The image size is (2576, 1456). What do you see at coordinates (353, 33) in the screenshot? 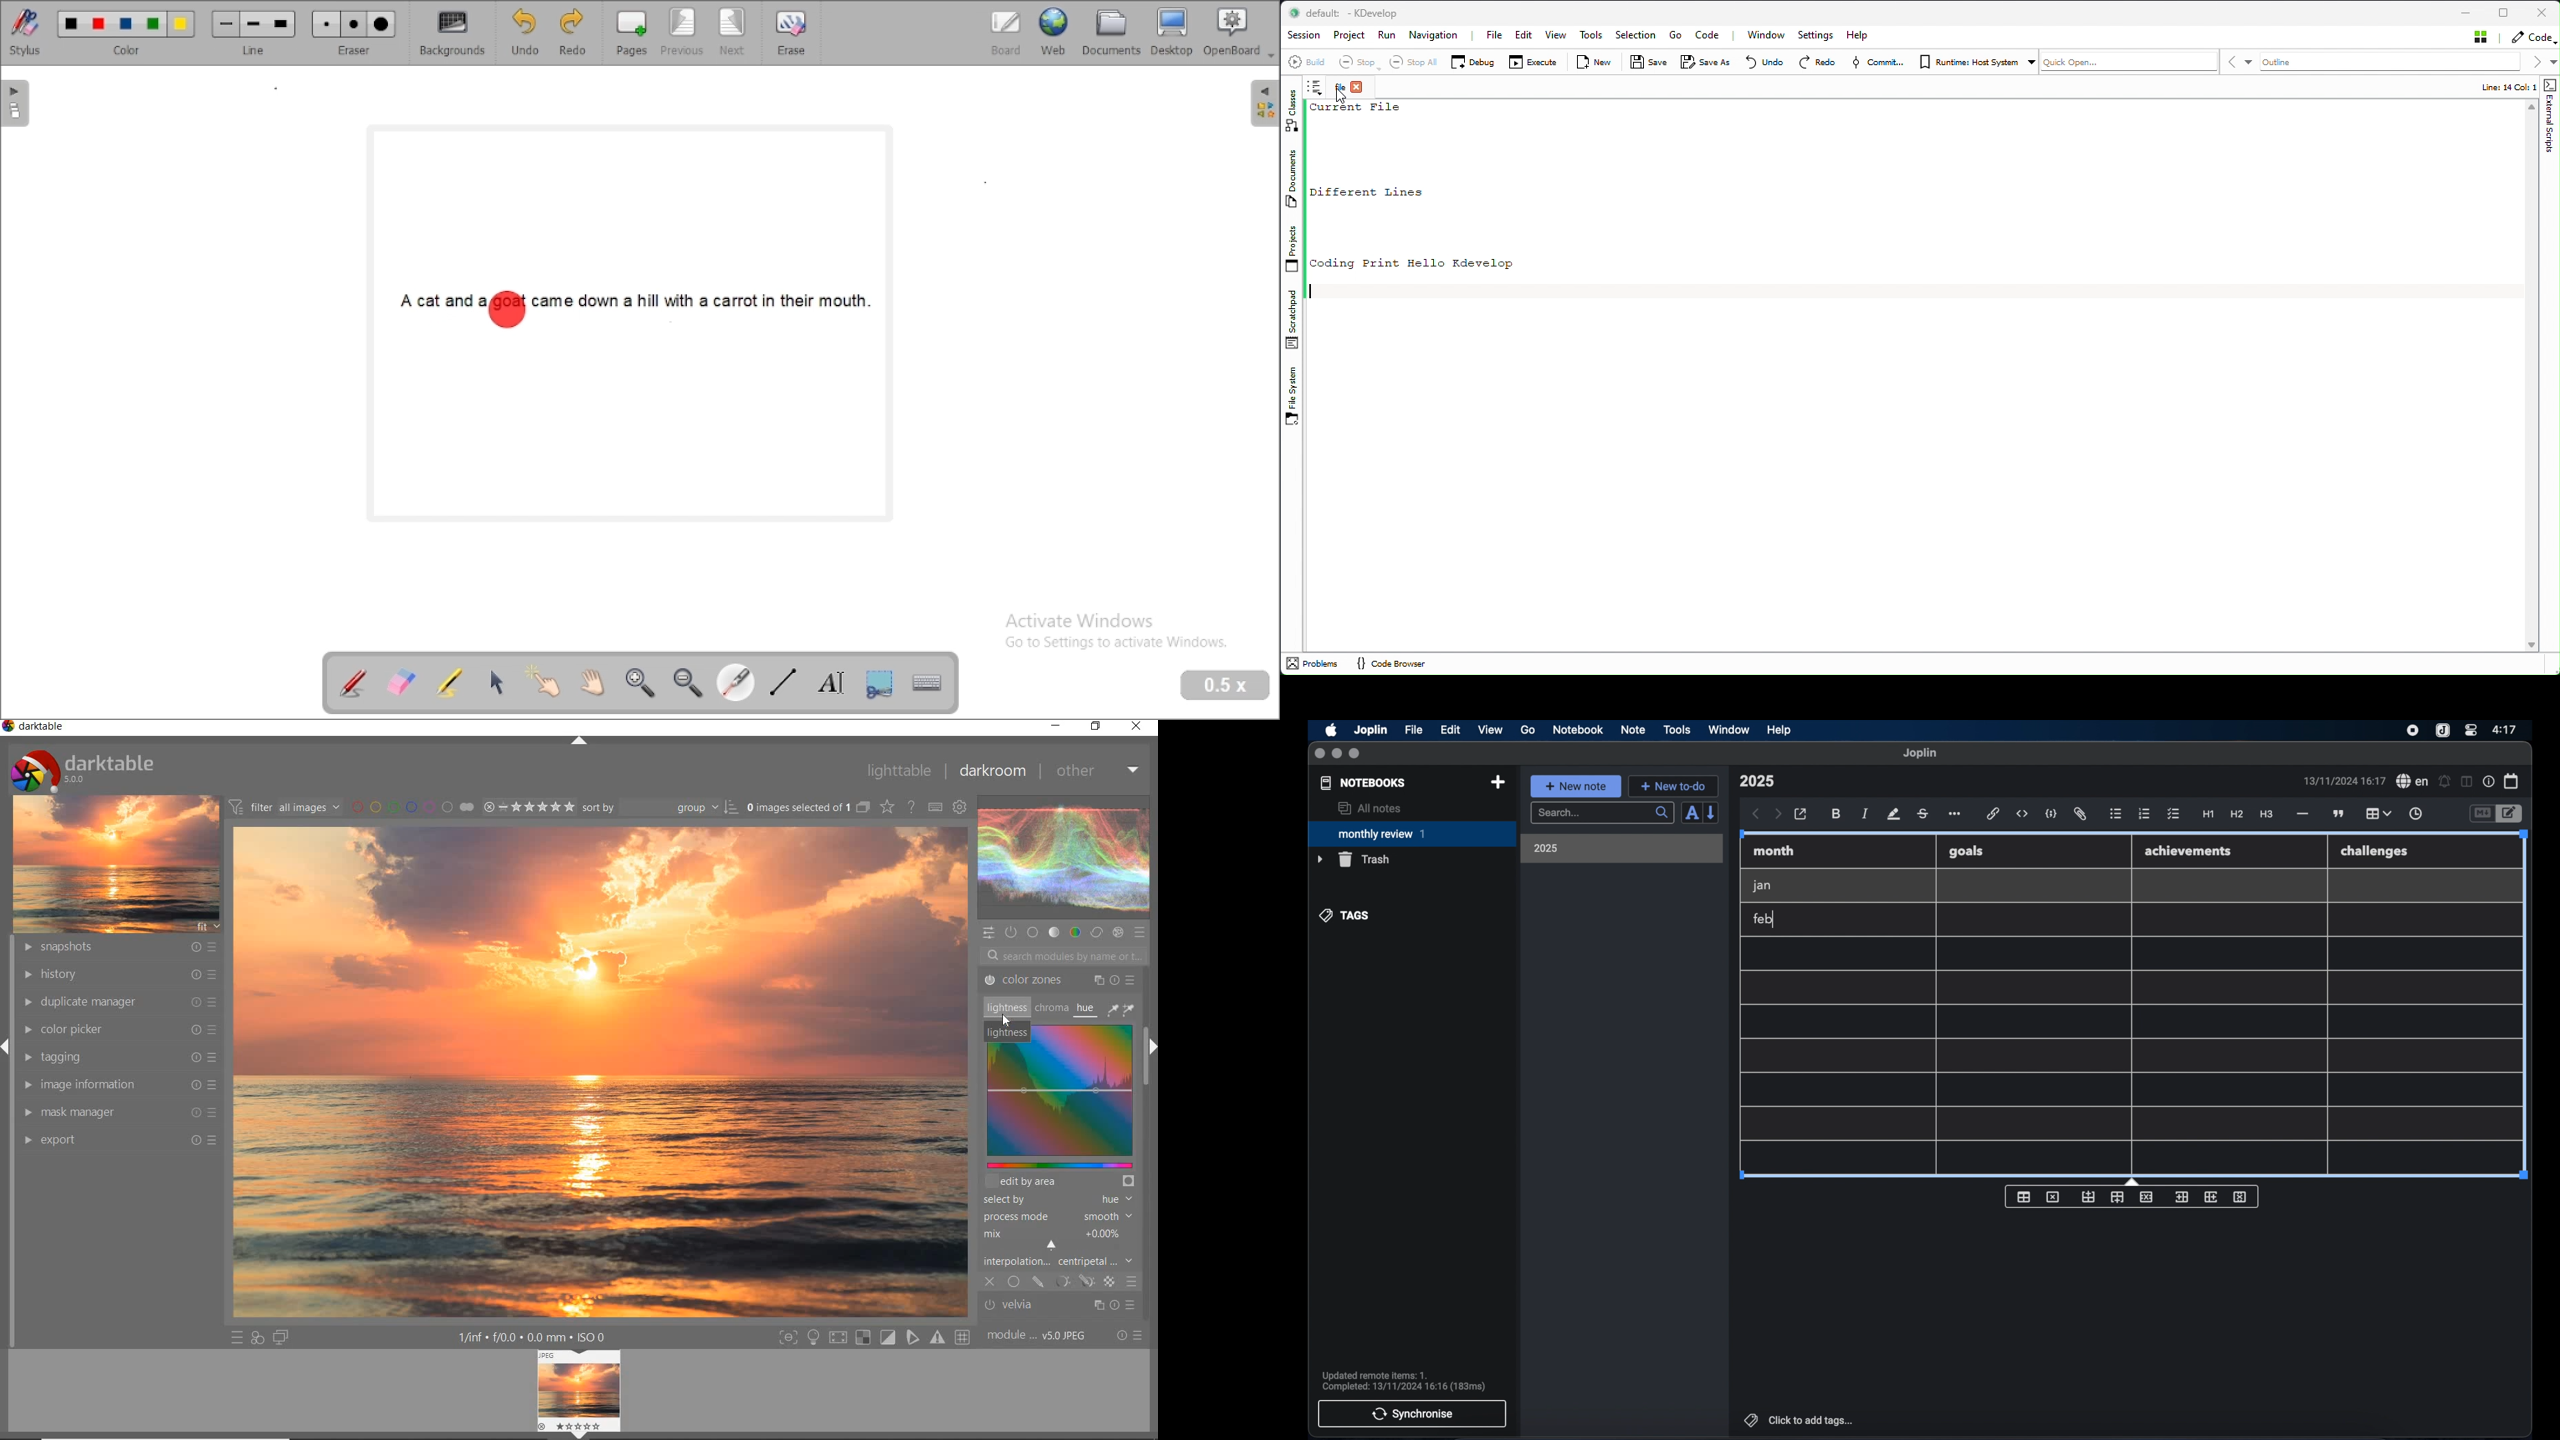
I see `eraser` at bounding box center [353, 33].